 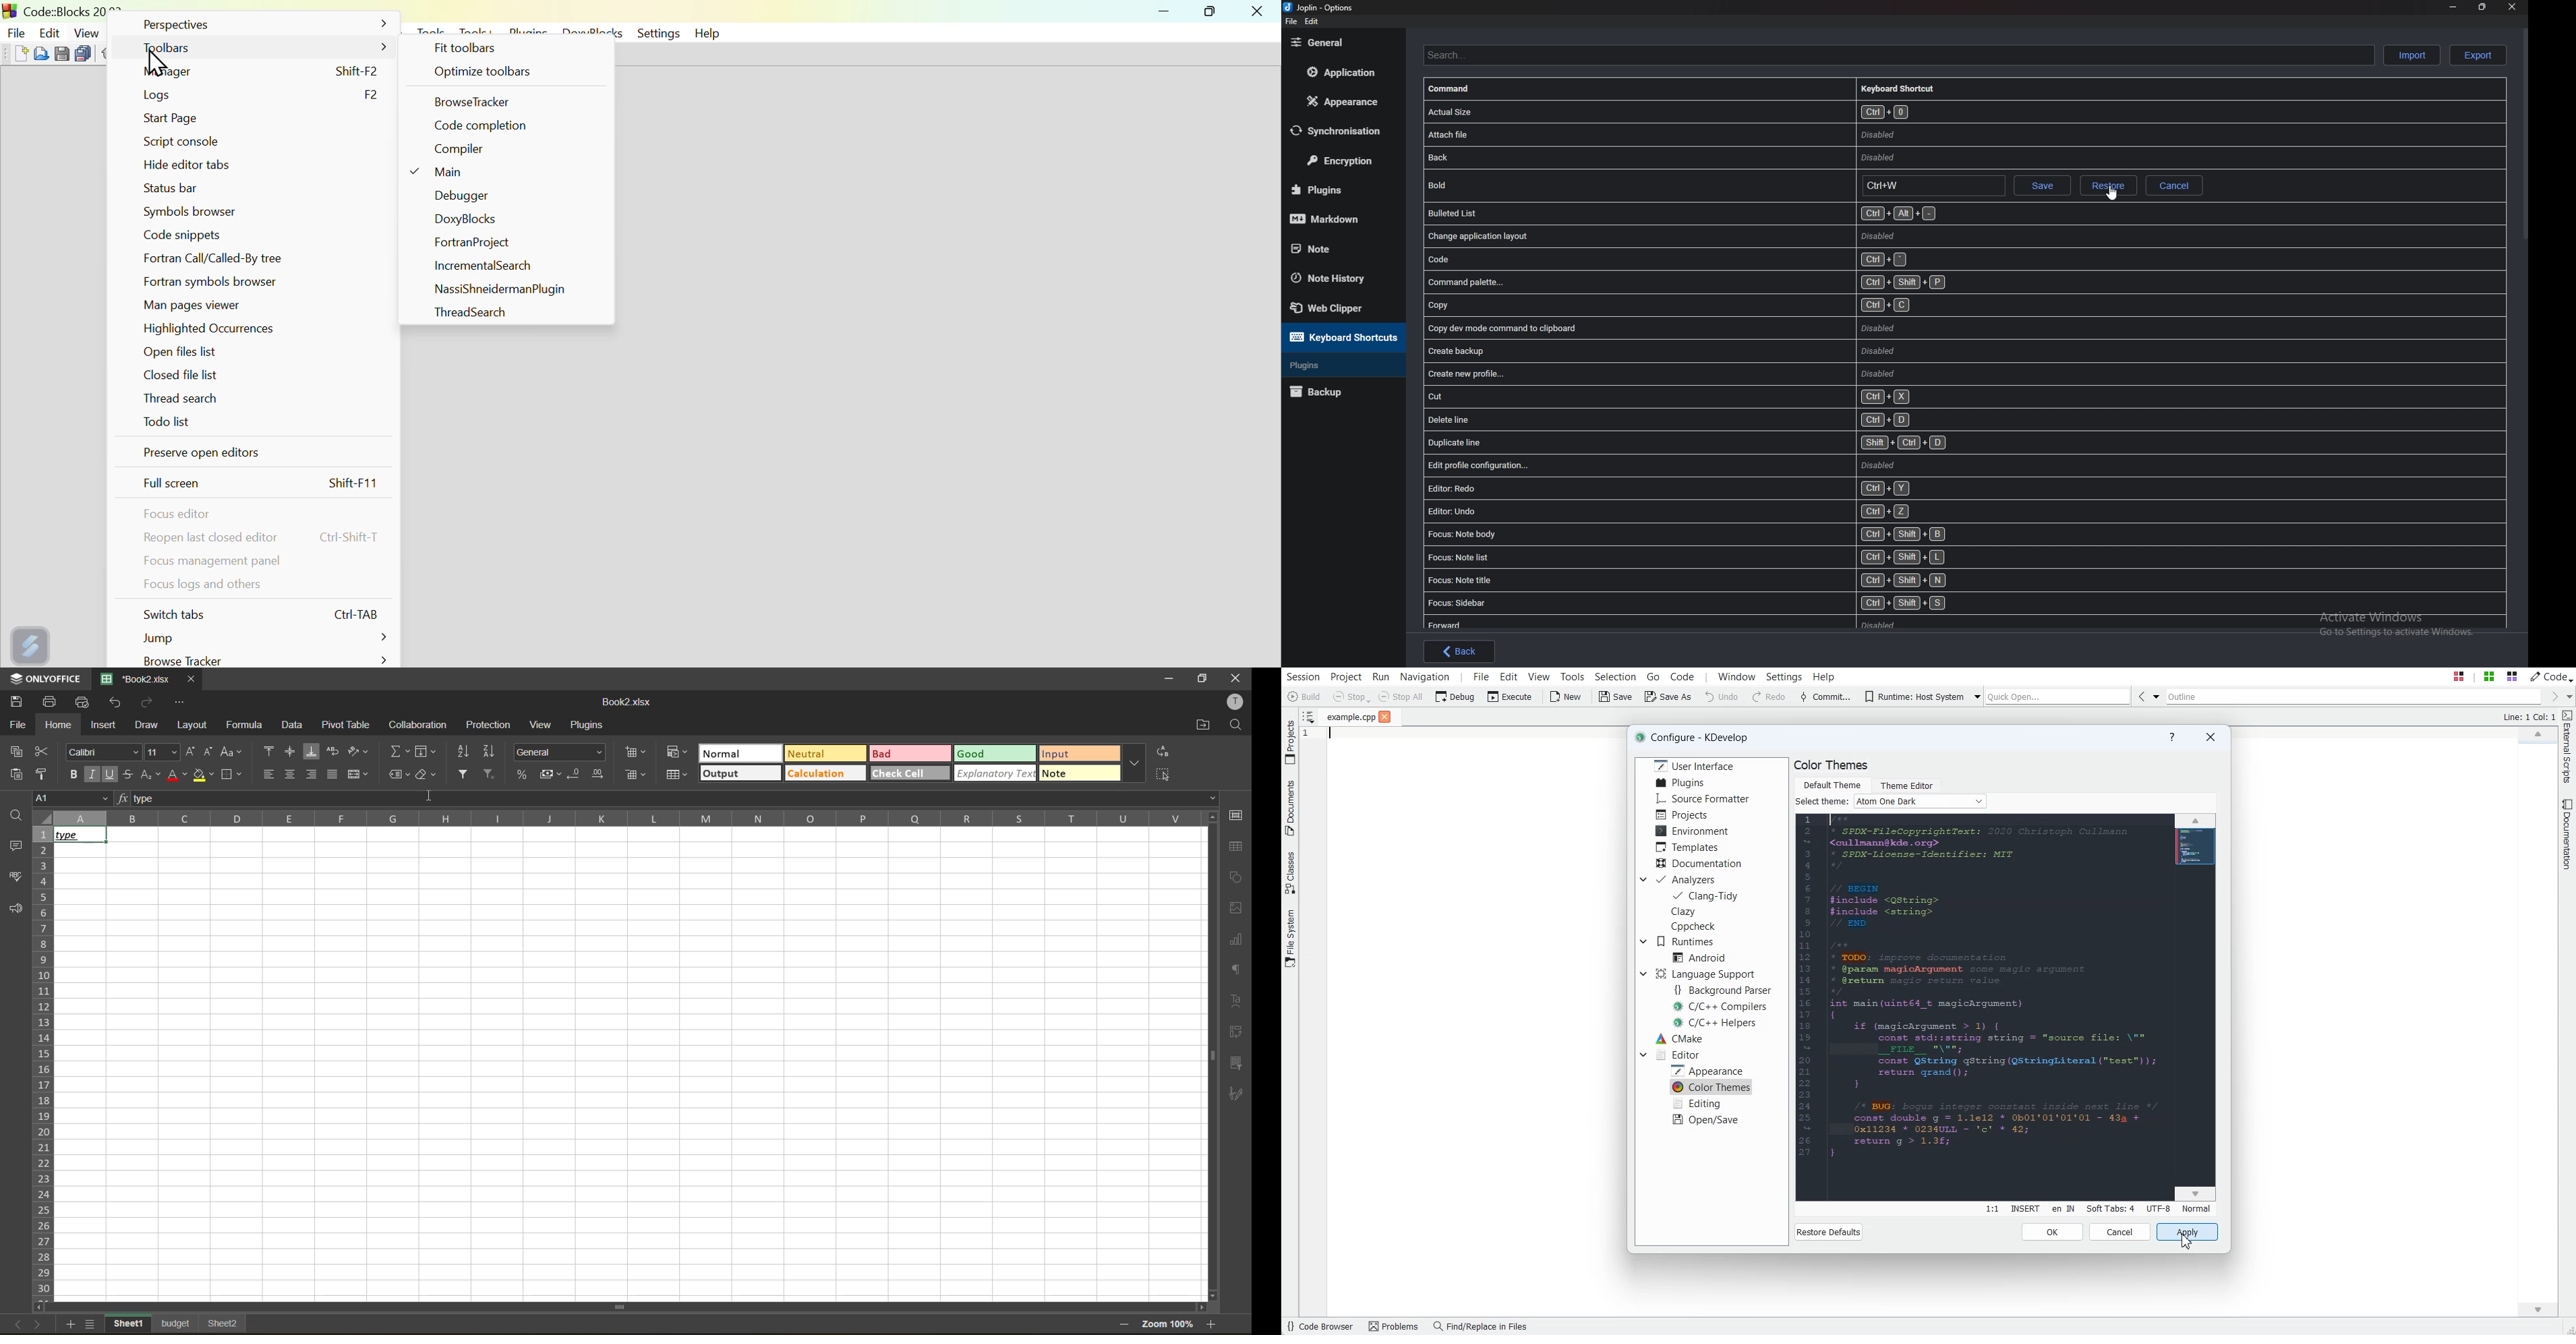 What do you see at coordinates (2108, 185) in the screenshot?
I see `Restore` at bounding box center [2108, 185].